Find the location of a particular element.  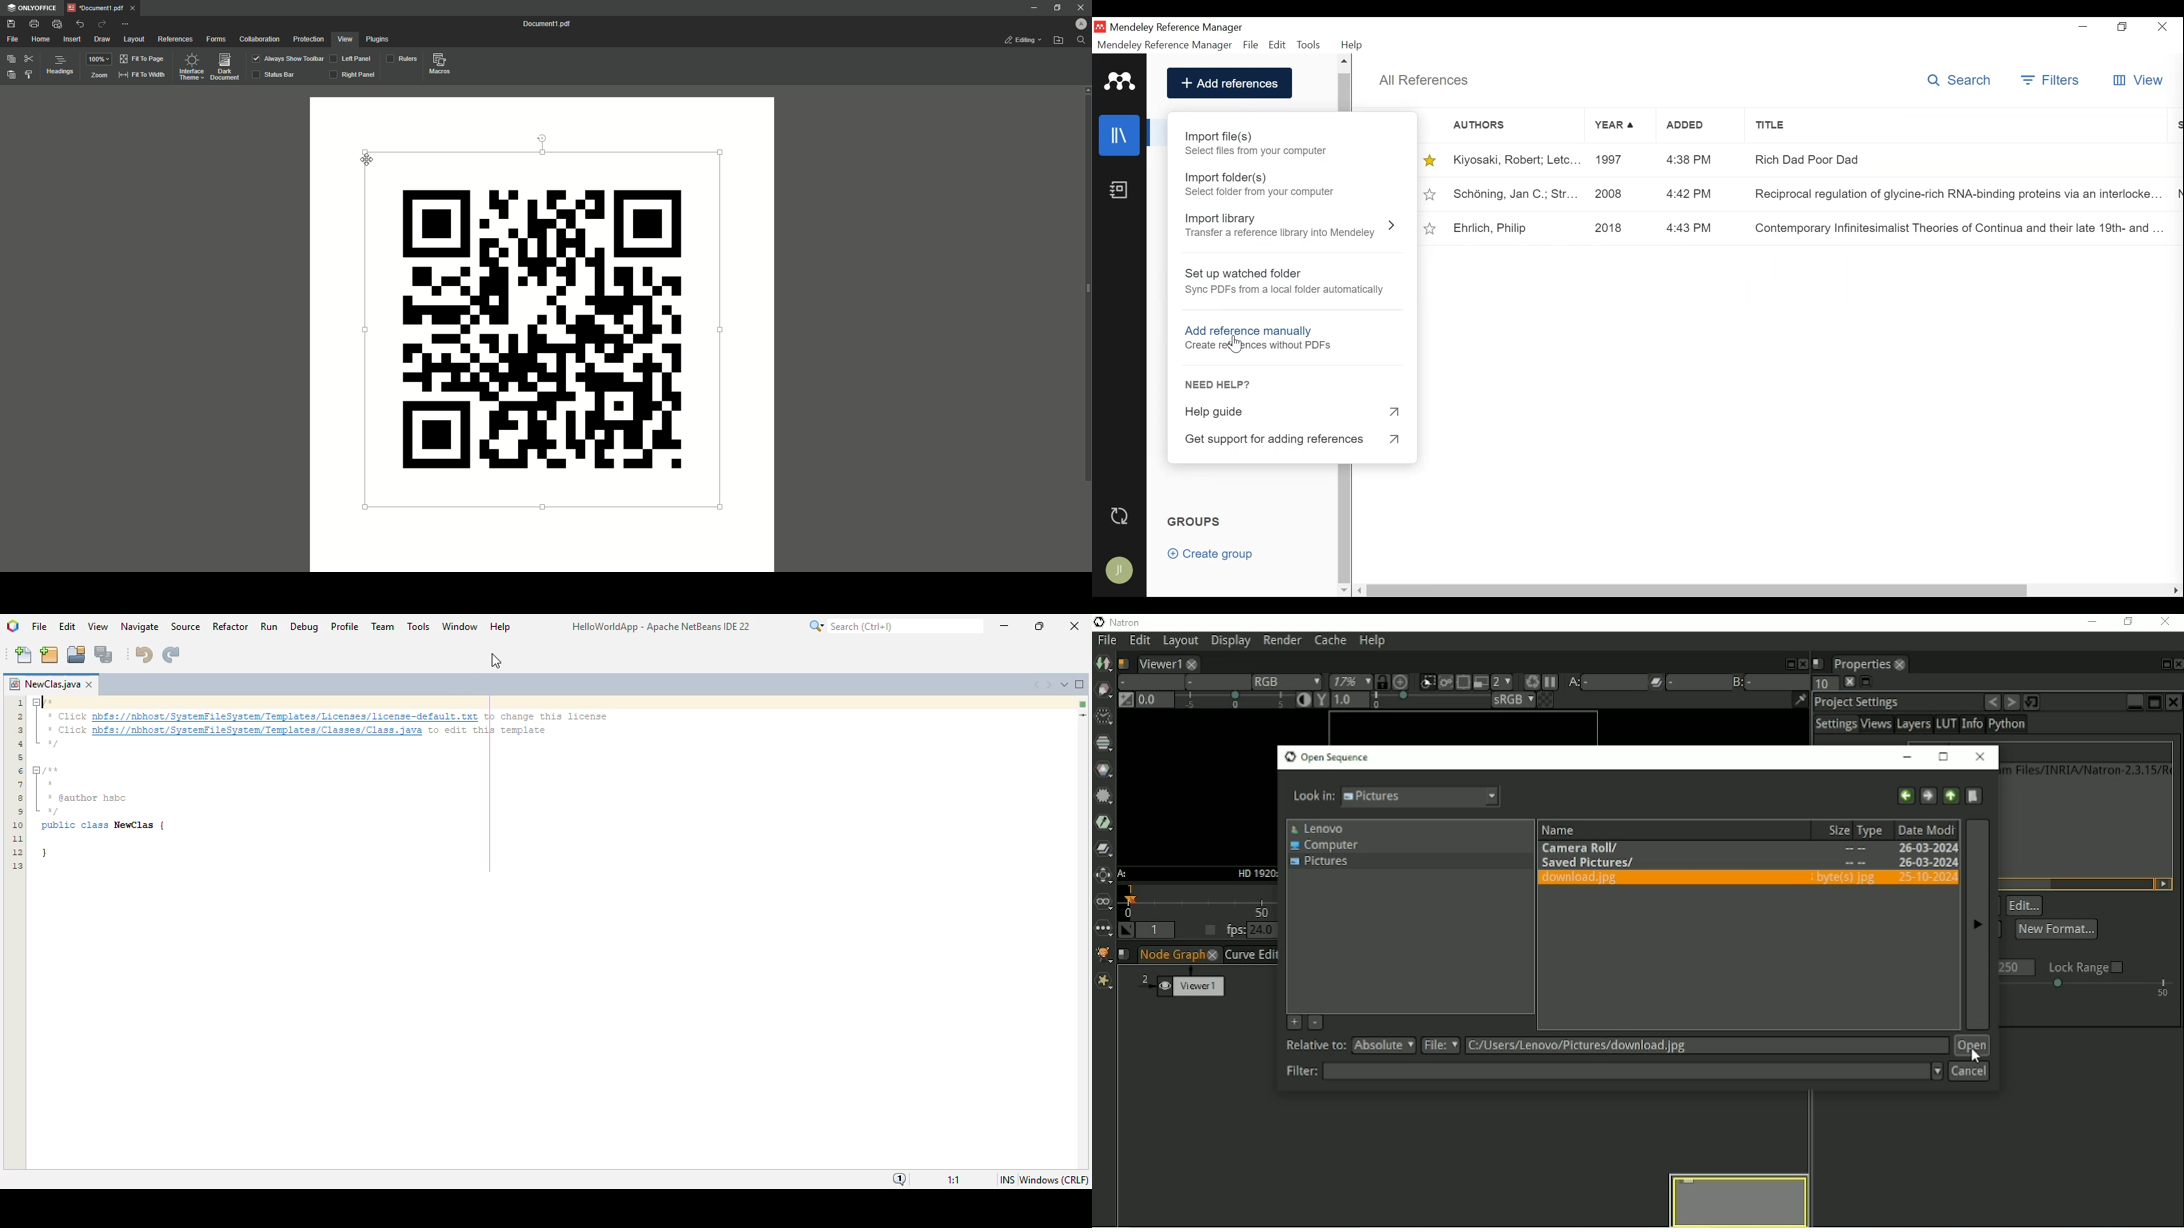

Restore is located at coordinates (2123, 28).